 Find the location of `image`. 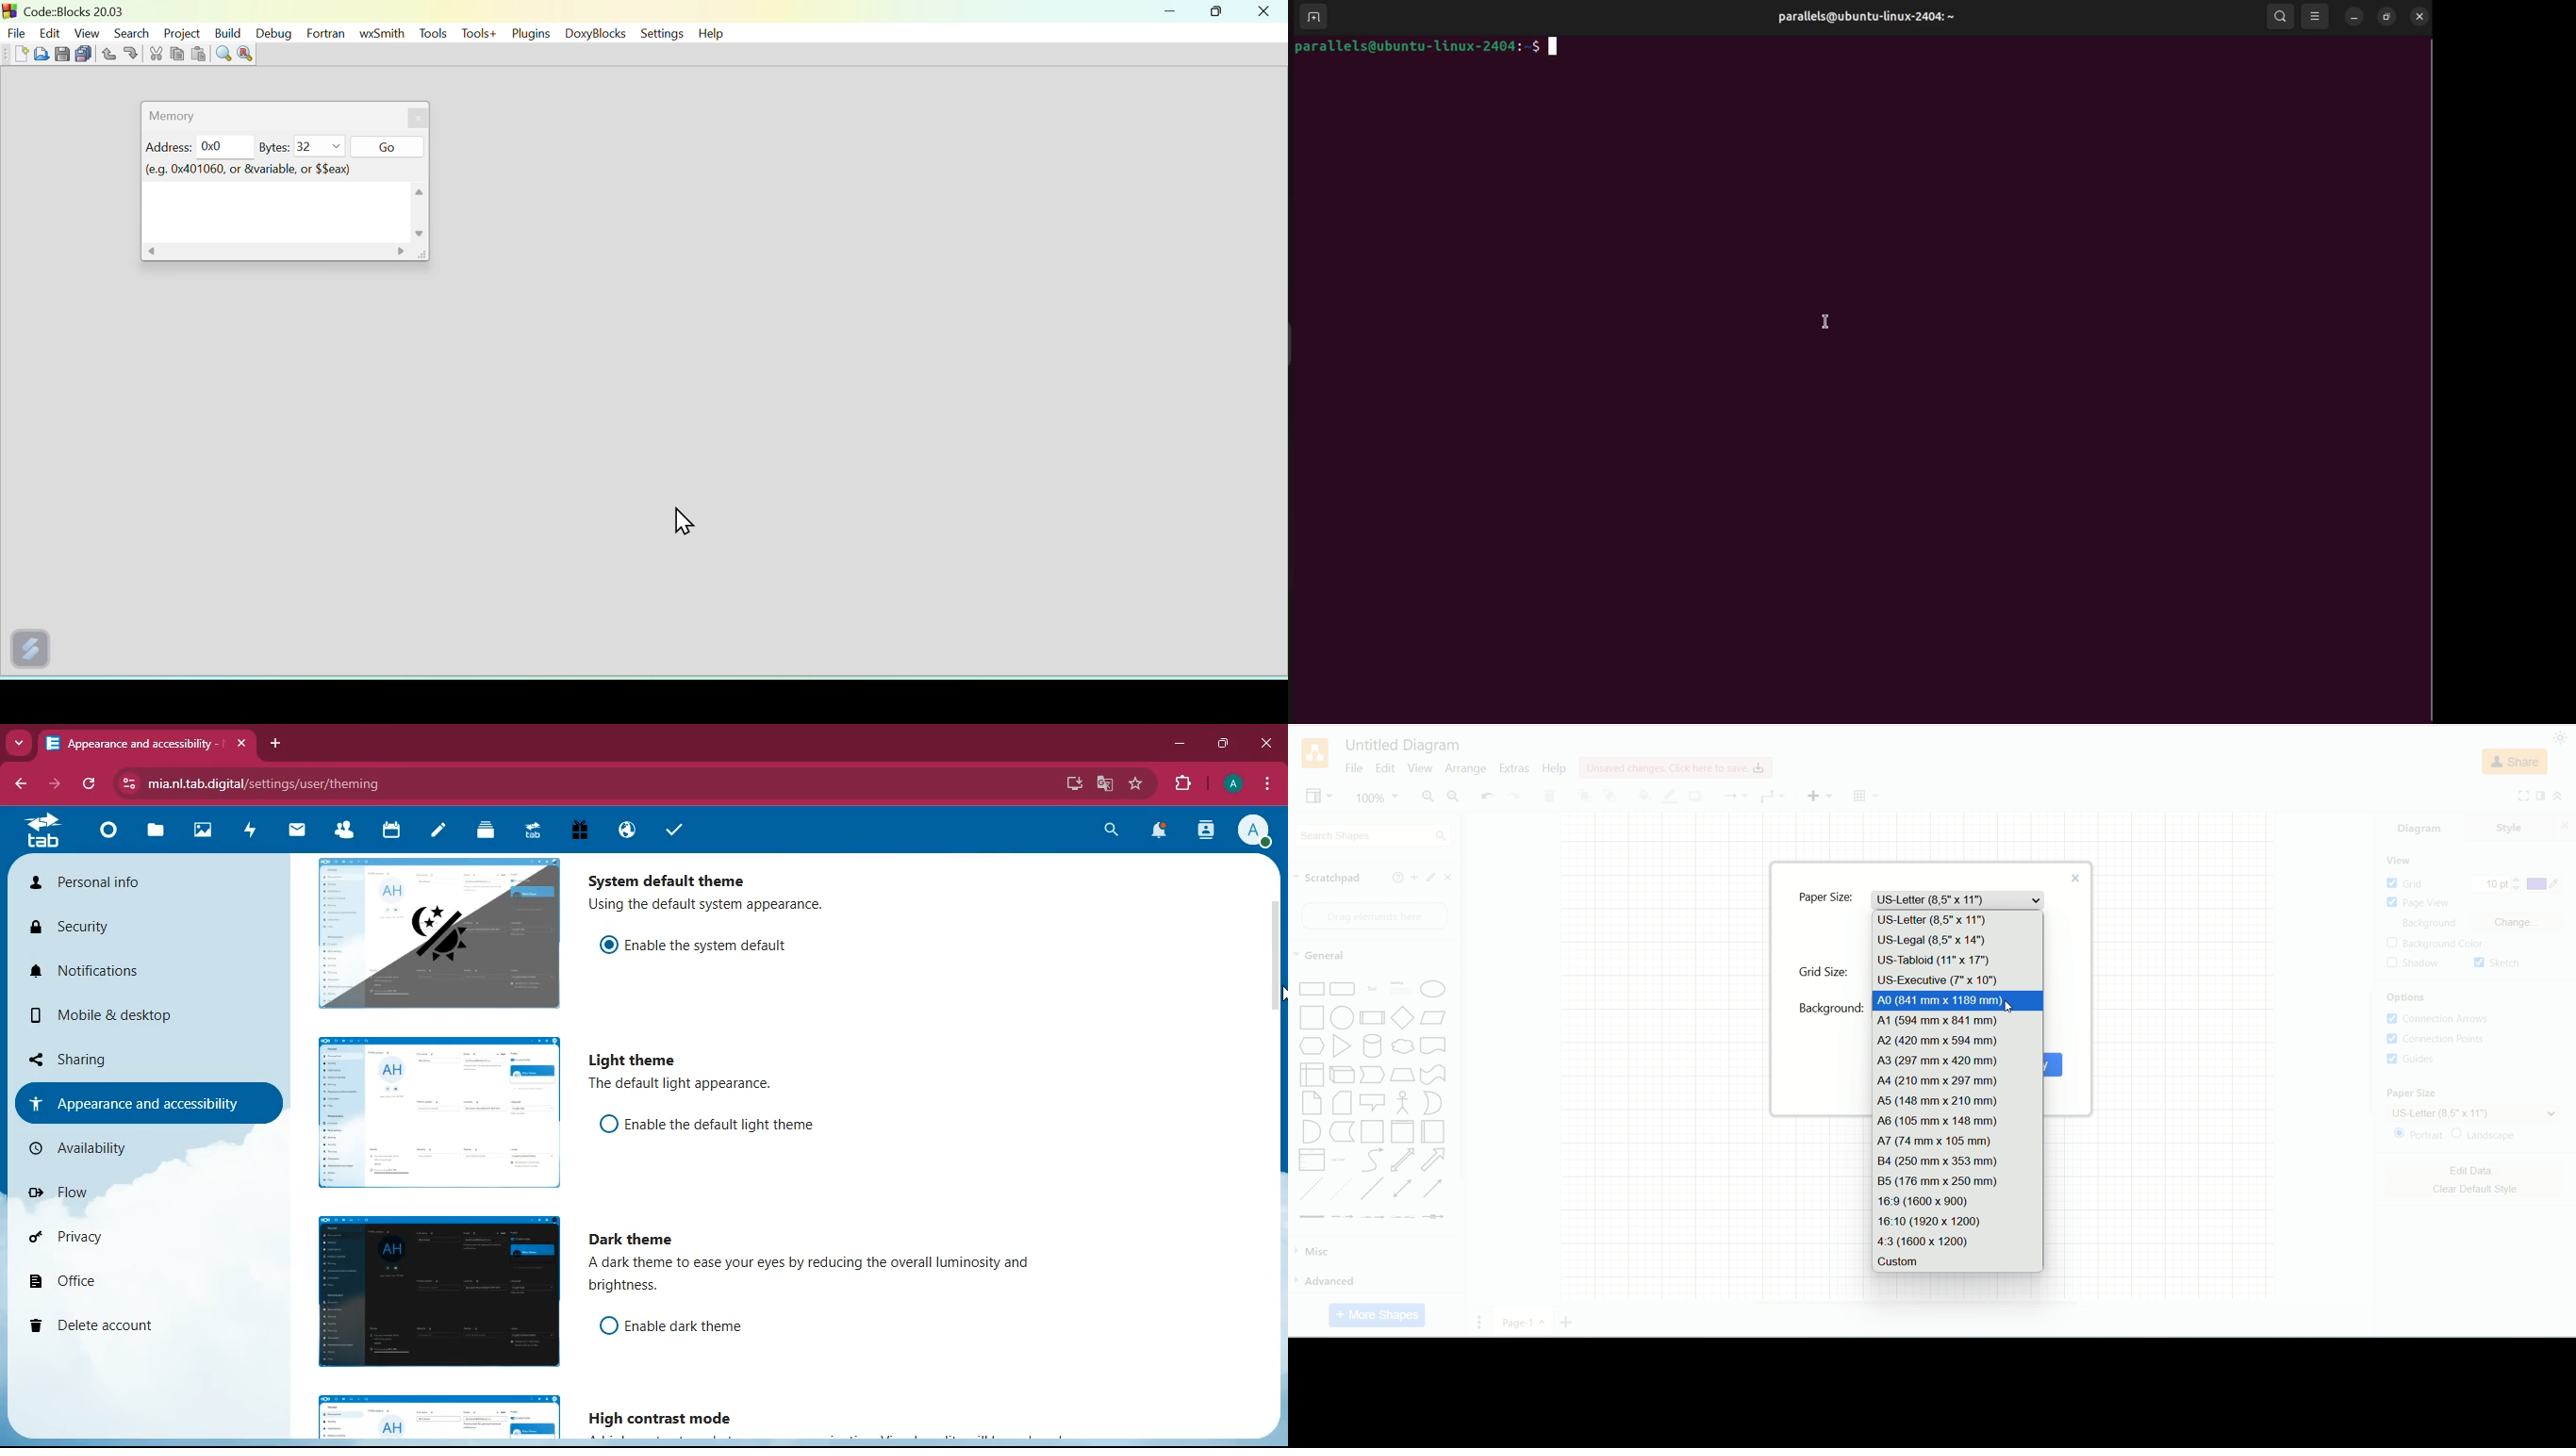

image is located at coordinates (435, 1291).